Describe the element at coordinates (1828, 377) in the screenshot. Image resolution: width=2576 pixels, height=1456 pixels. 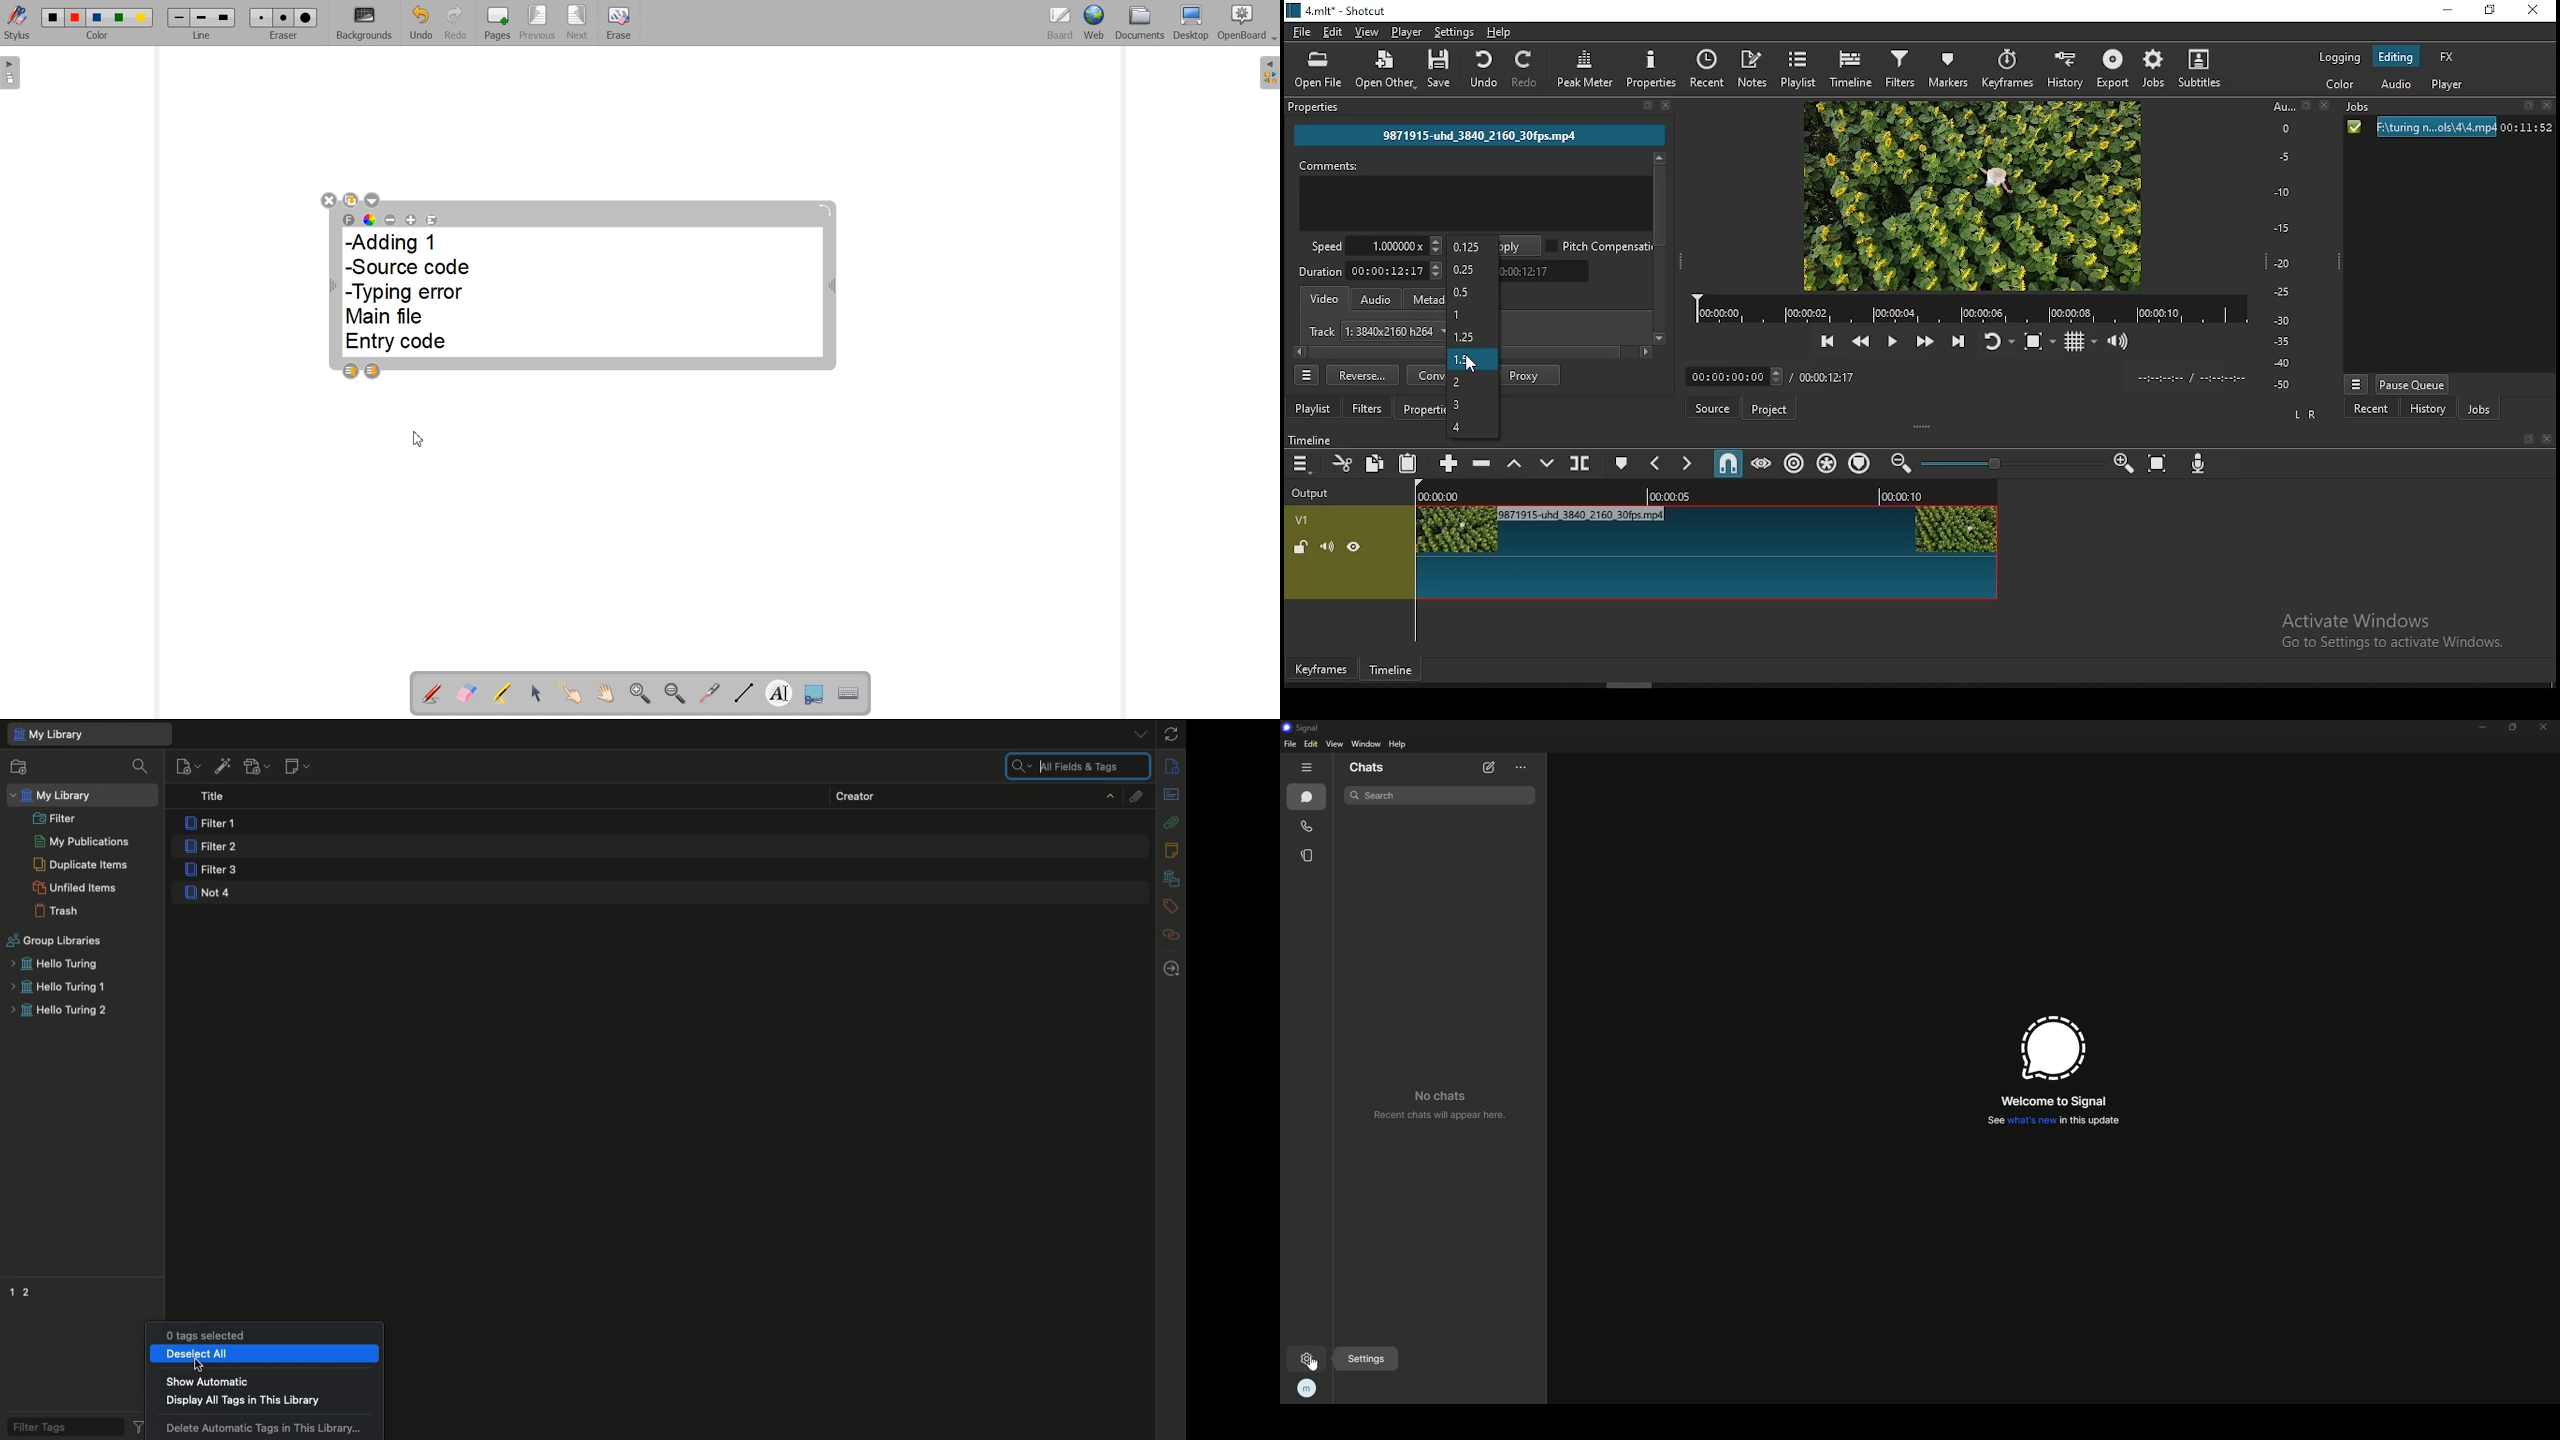
I see `total time` at that location.